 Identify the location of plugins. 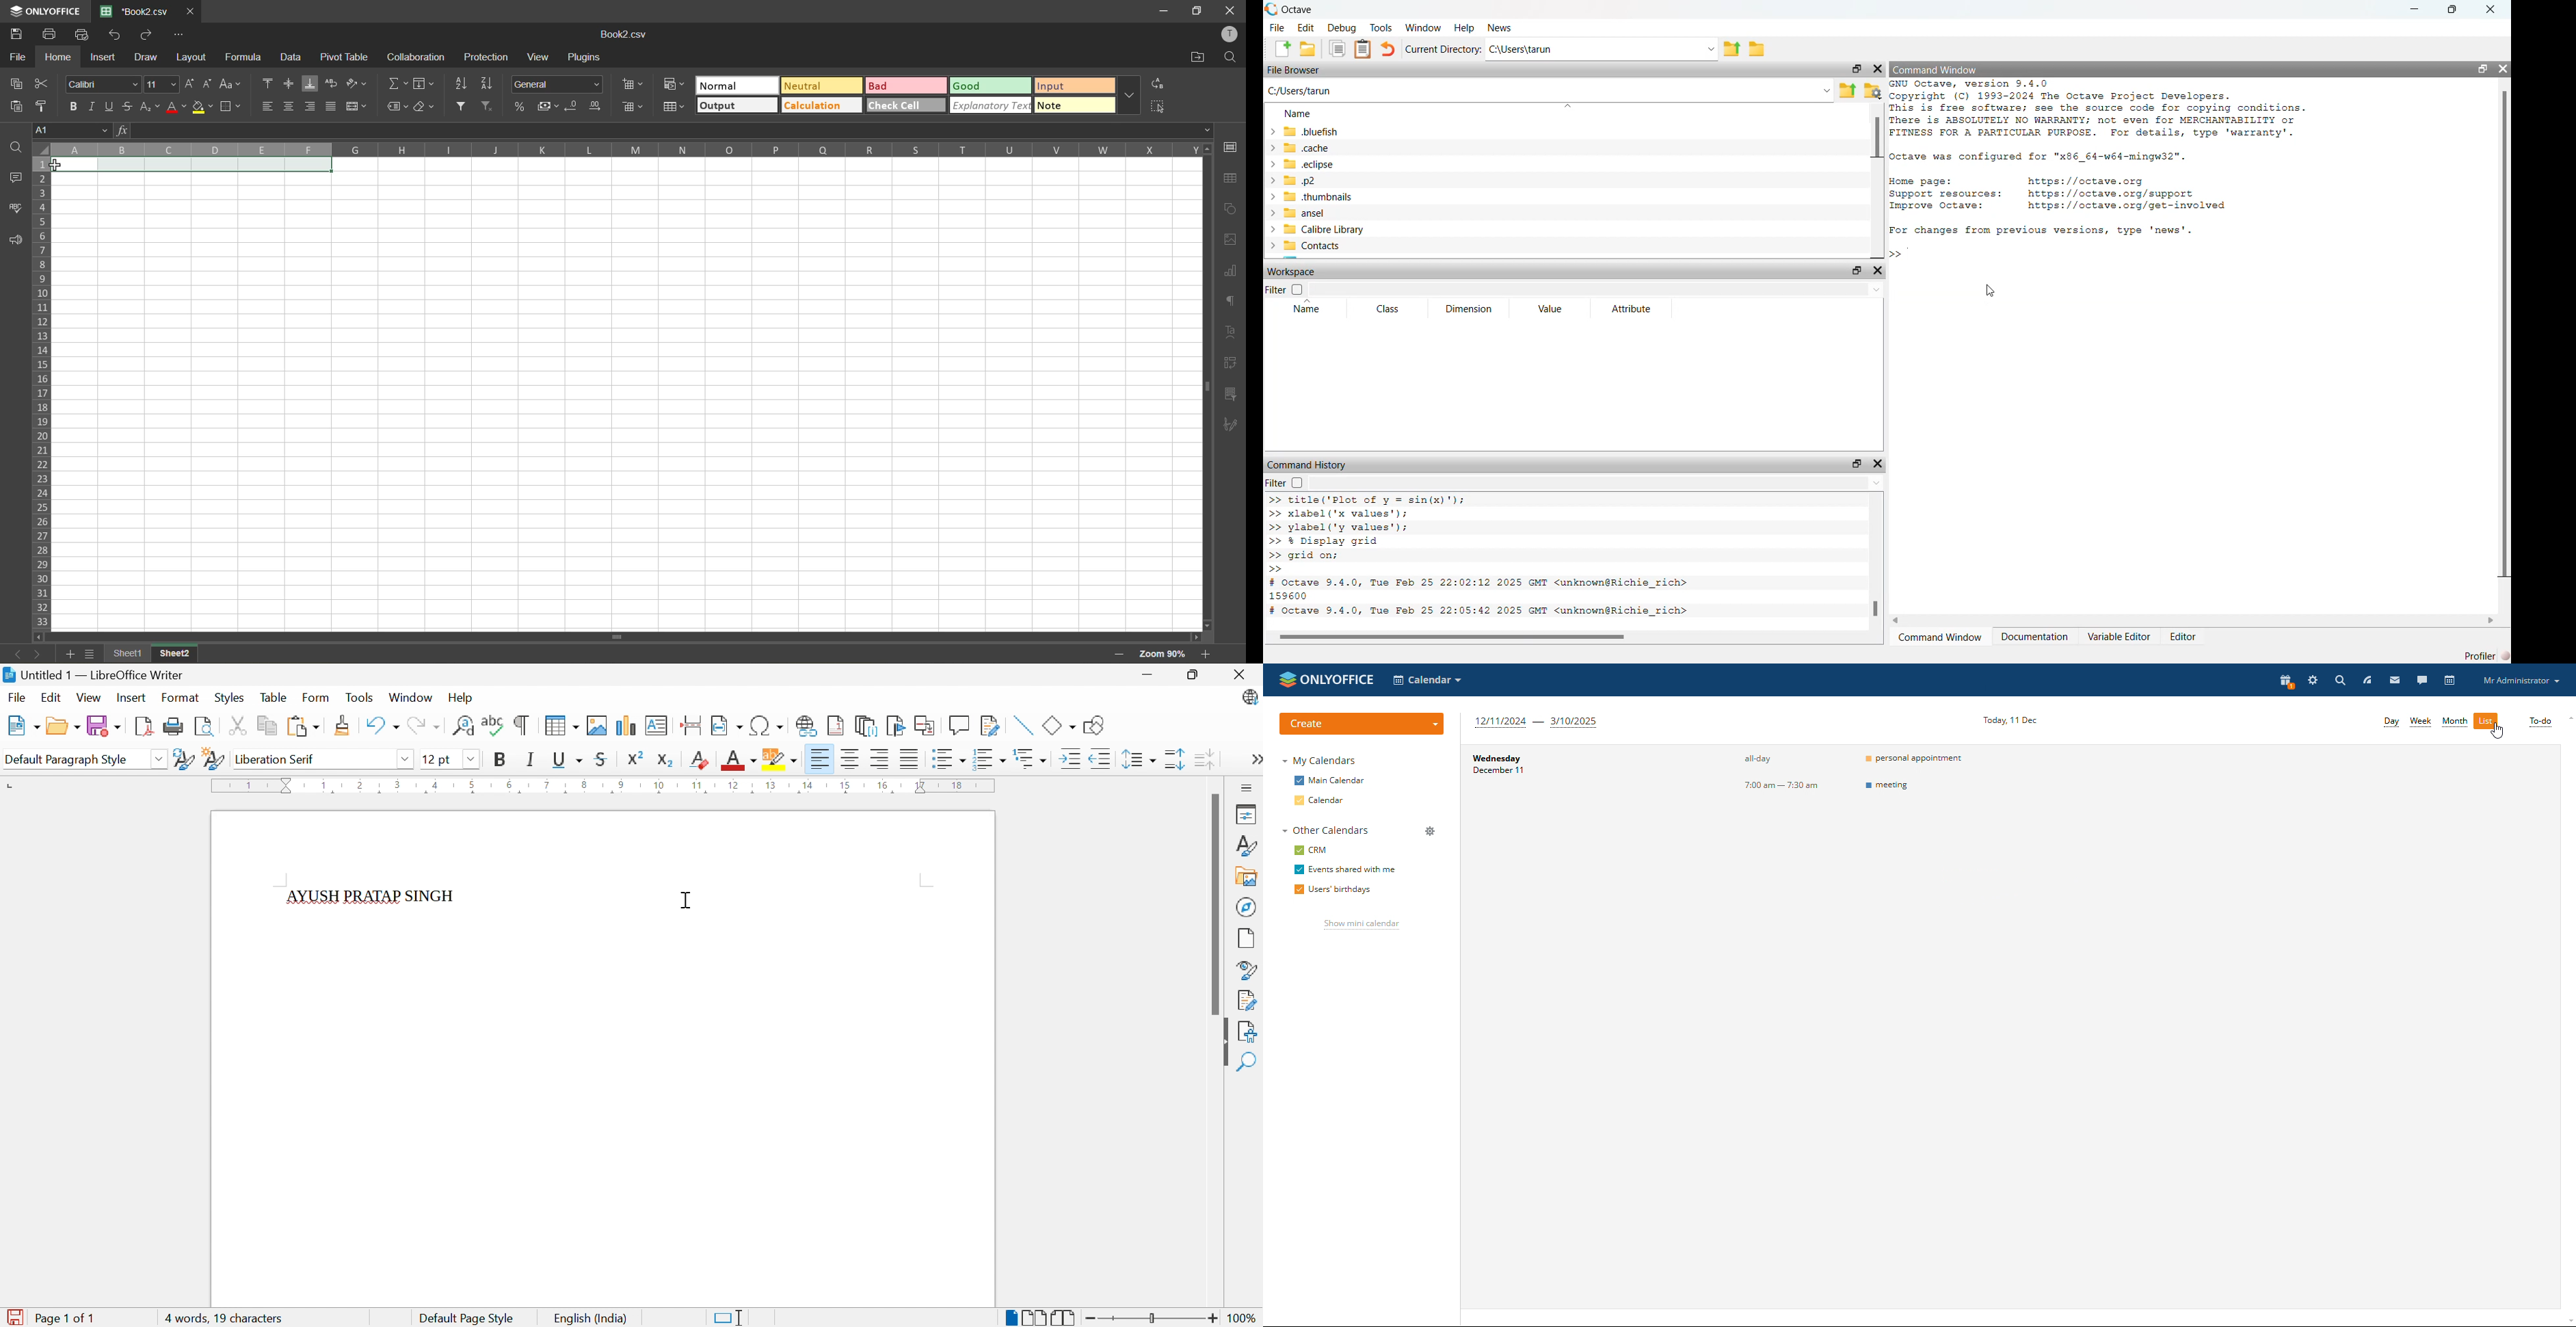
(587, 58).